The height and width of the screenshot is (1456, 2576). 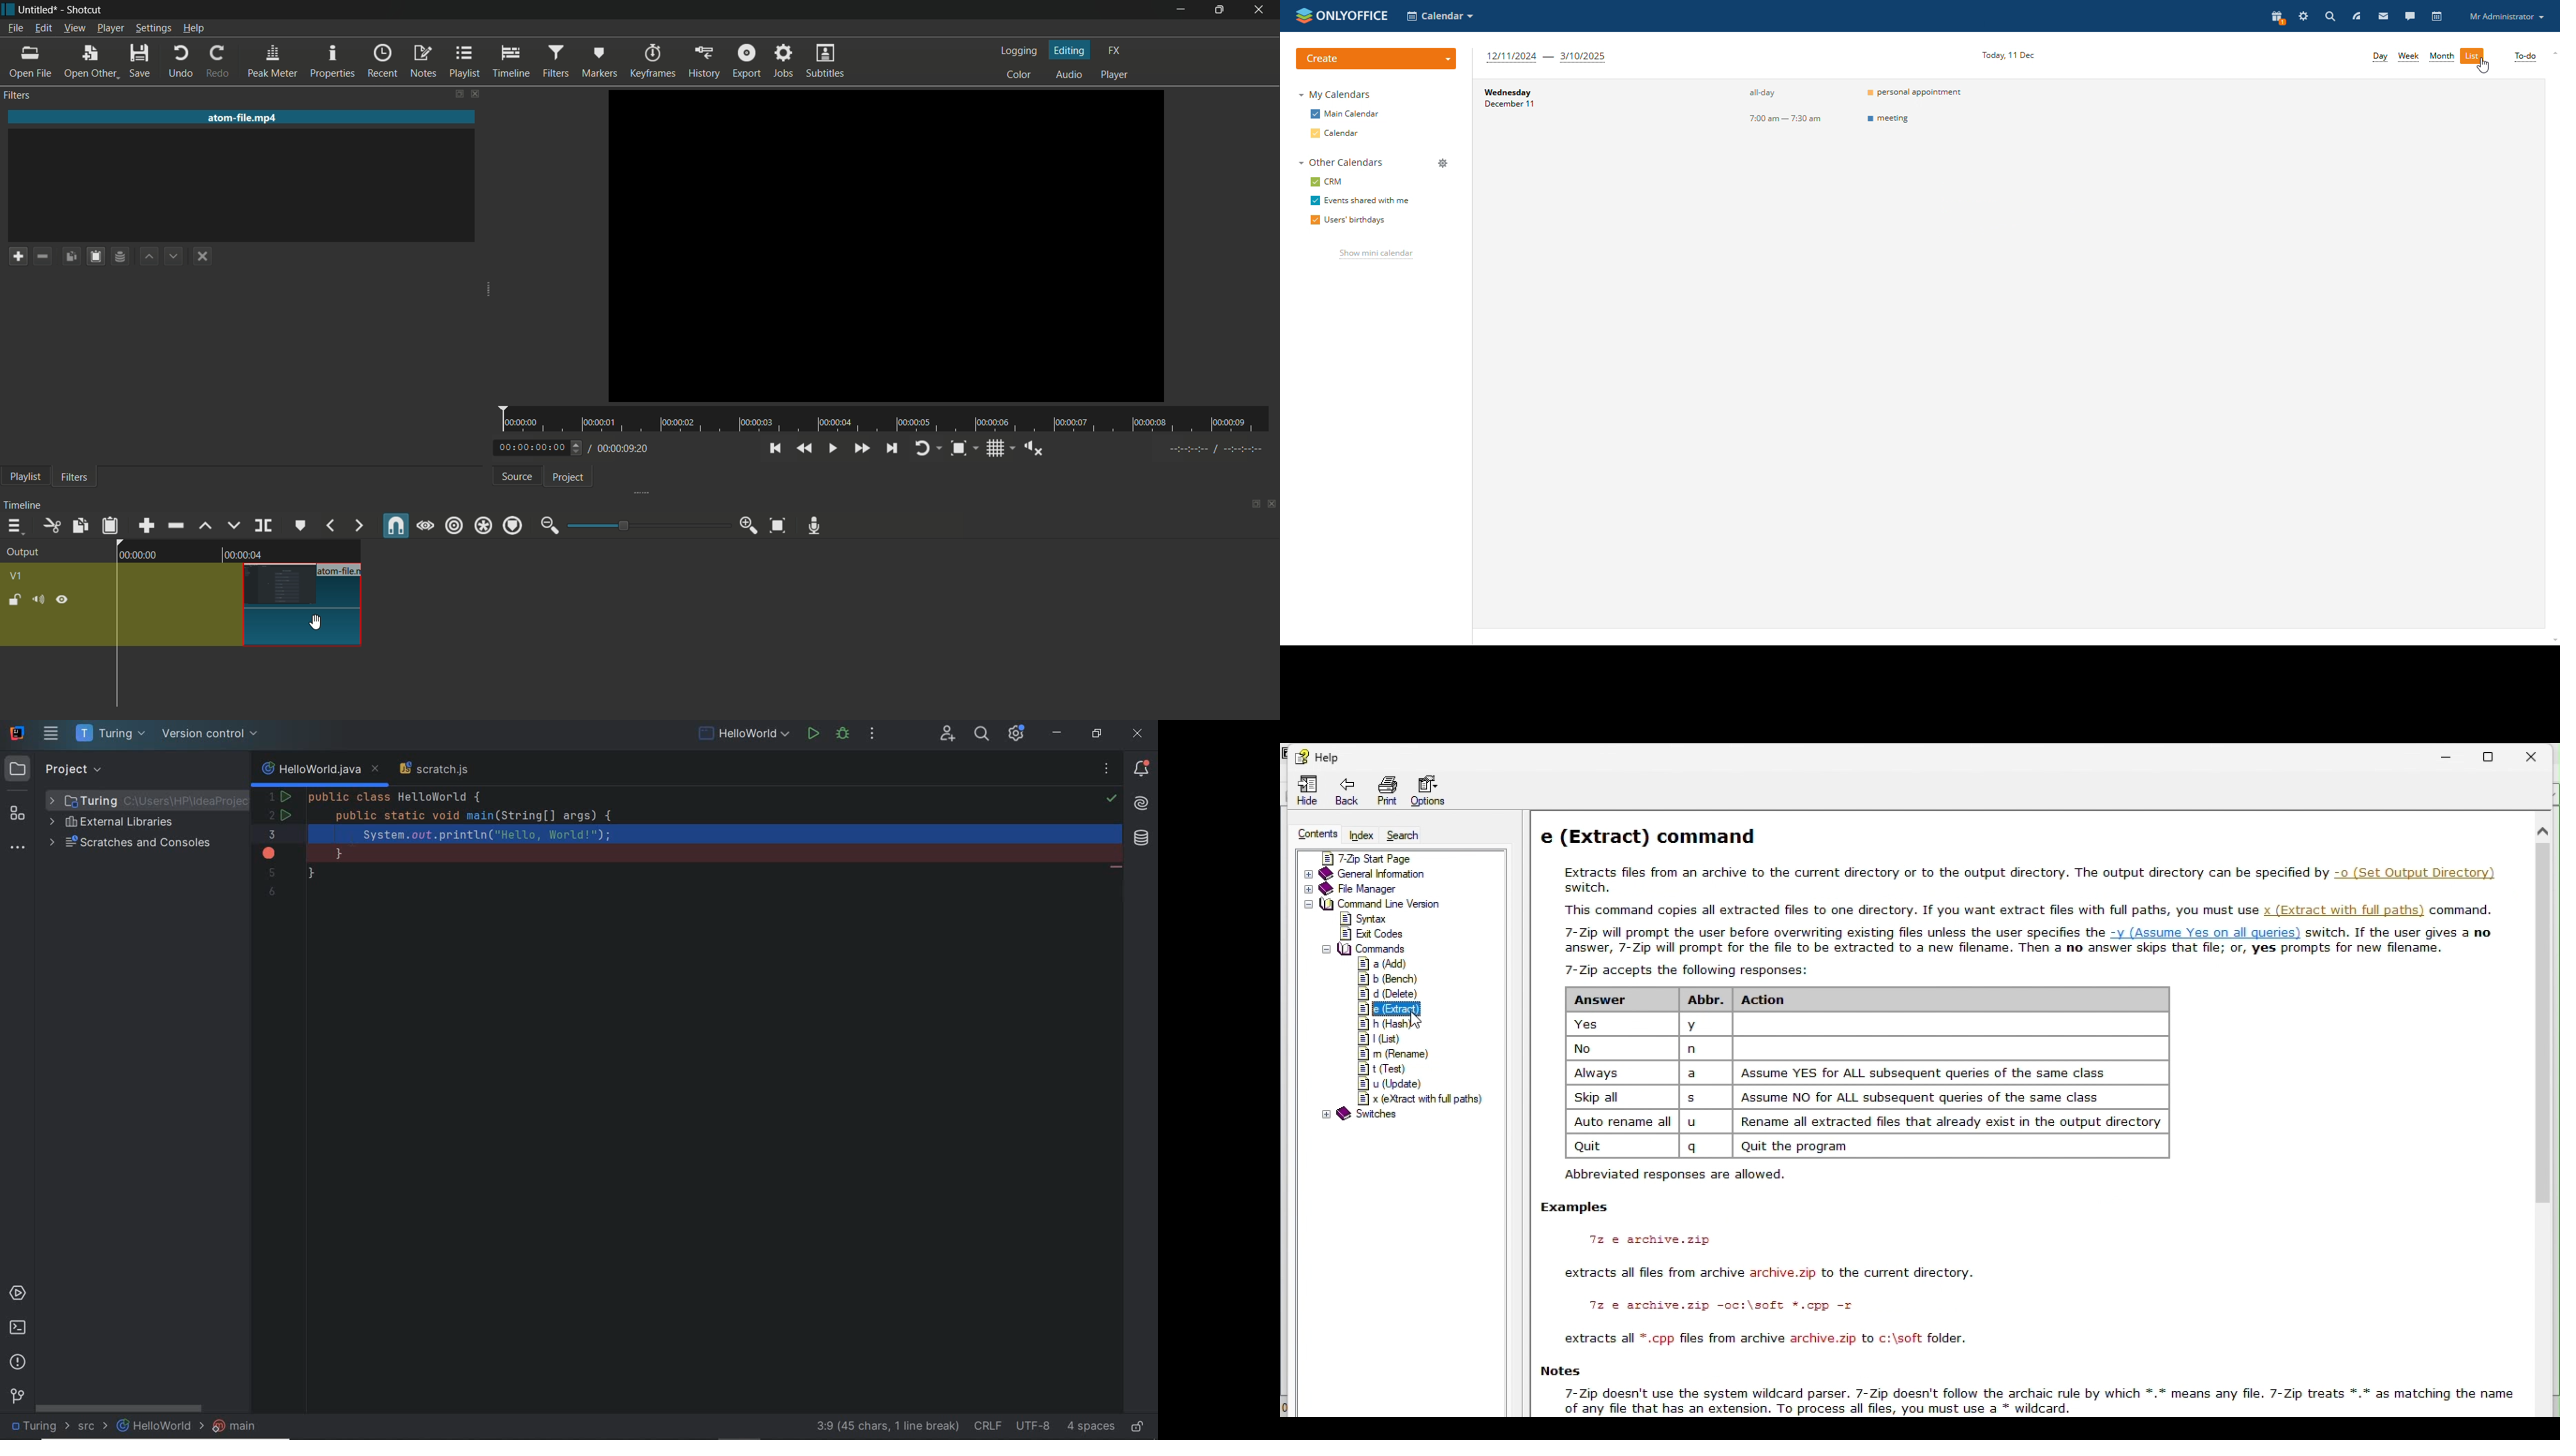 What do you see at coordinates (1034, 449) in the screenshot?
I see `show volume control` at bounding box center [1034, 449].